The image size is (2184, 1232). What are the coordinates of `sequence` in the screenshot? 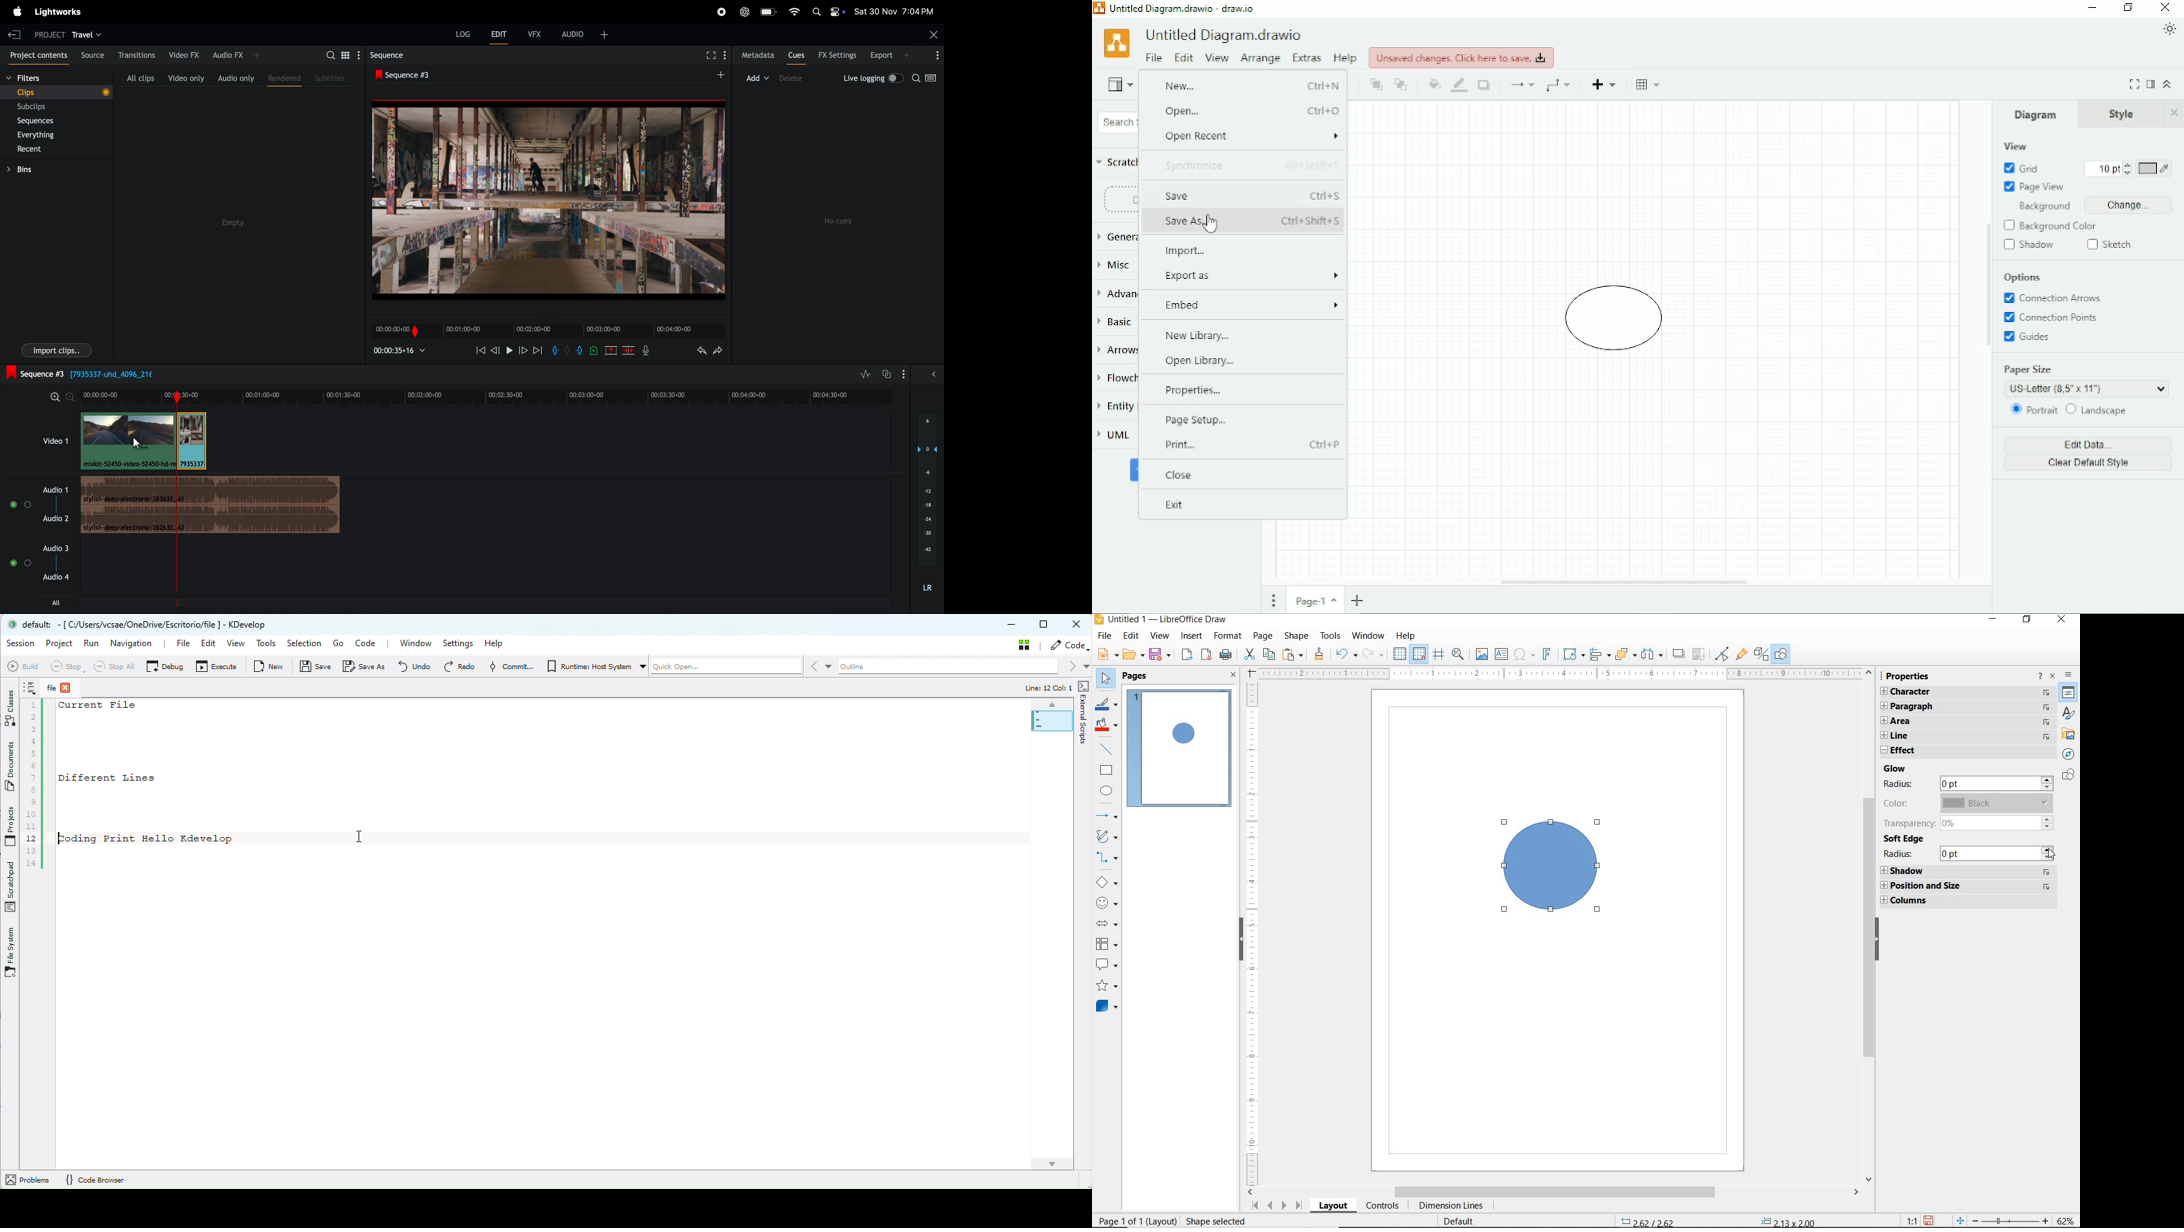 It's located at (387, 54).